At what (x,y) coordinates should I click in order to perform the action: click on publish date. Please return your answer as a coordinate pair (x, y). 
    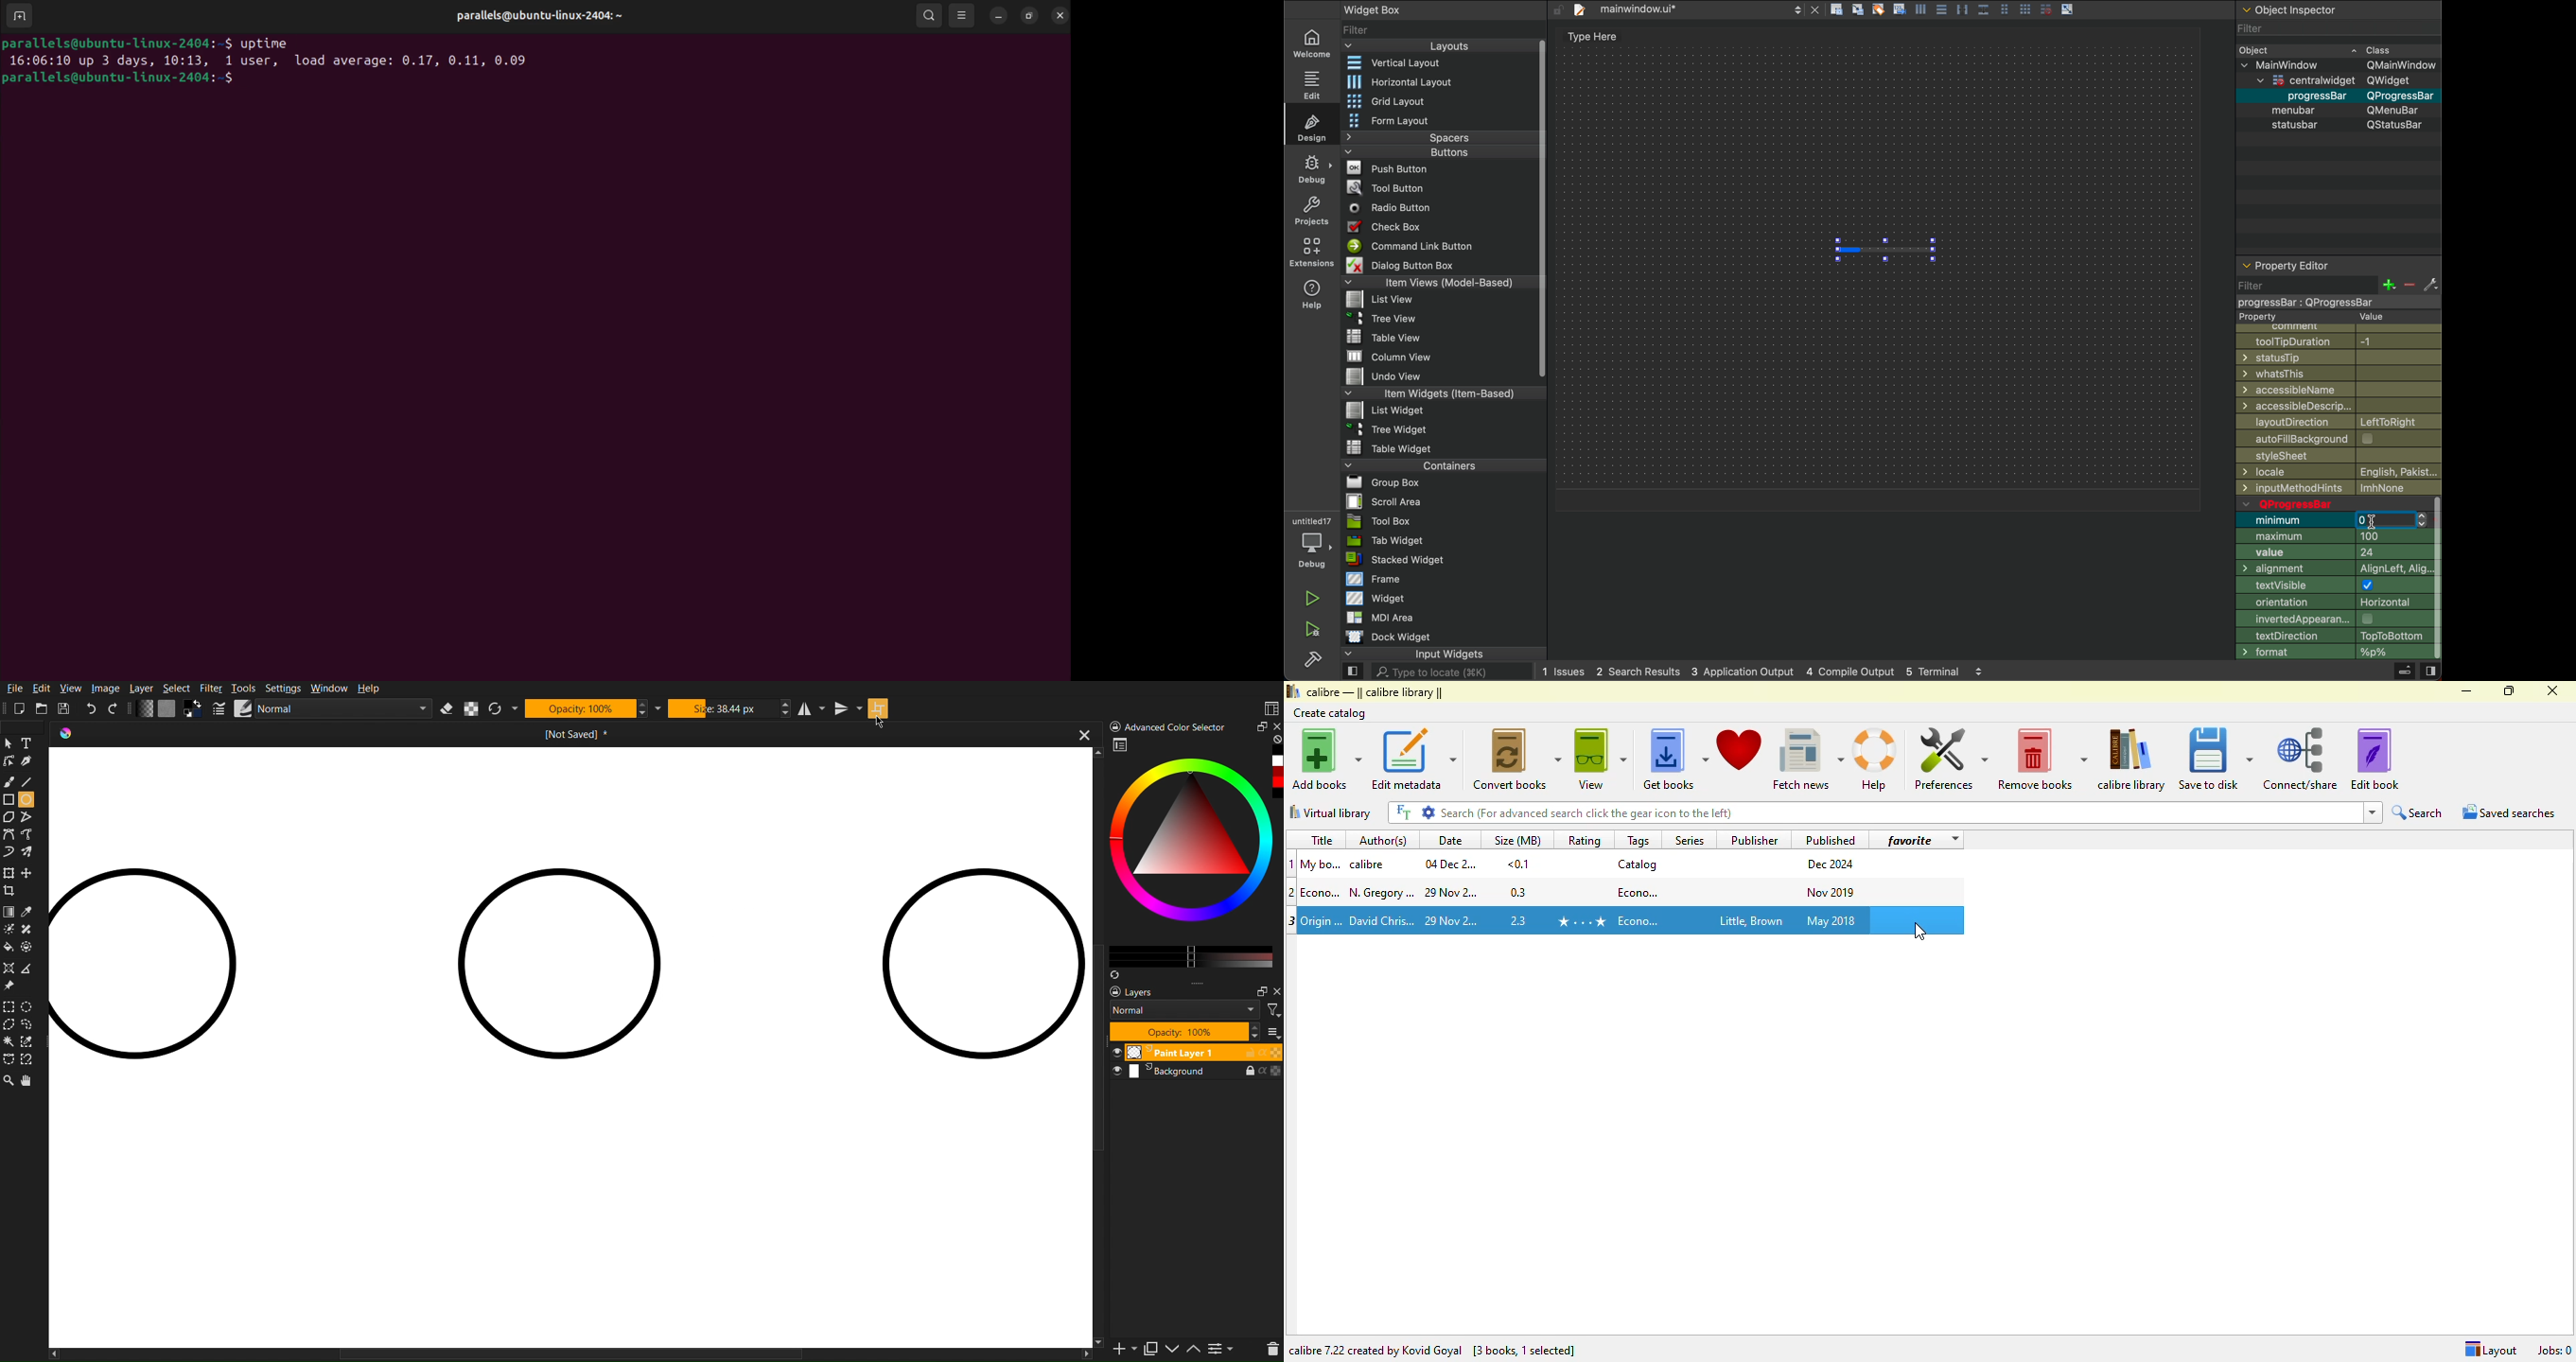
    Looking at the image, I should click on (1832, 920).